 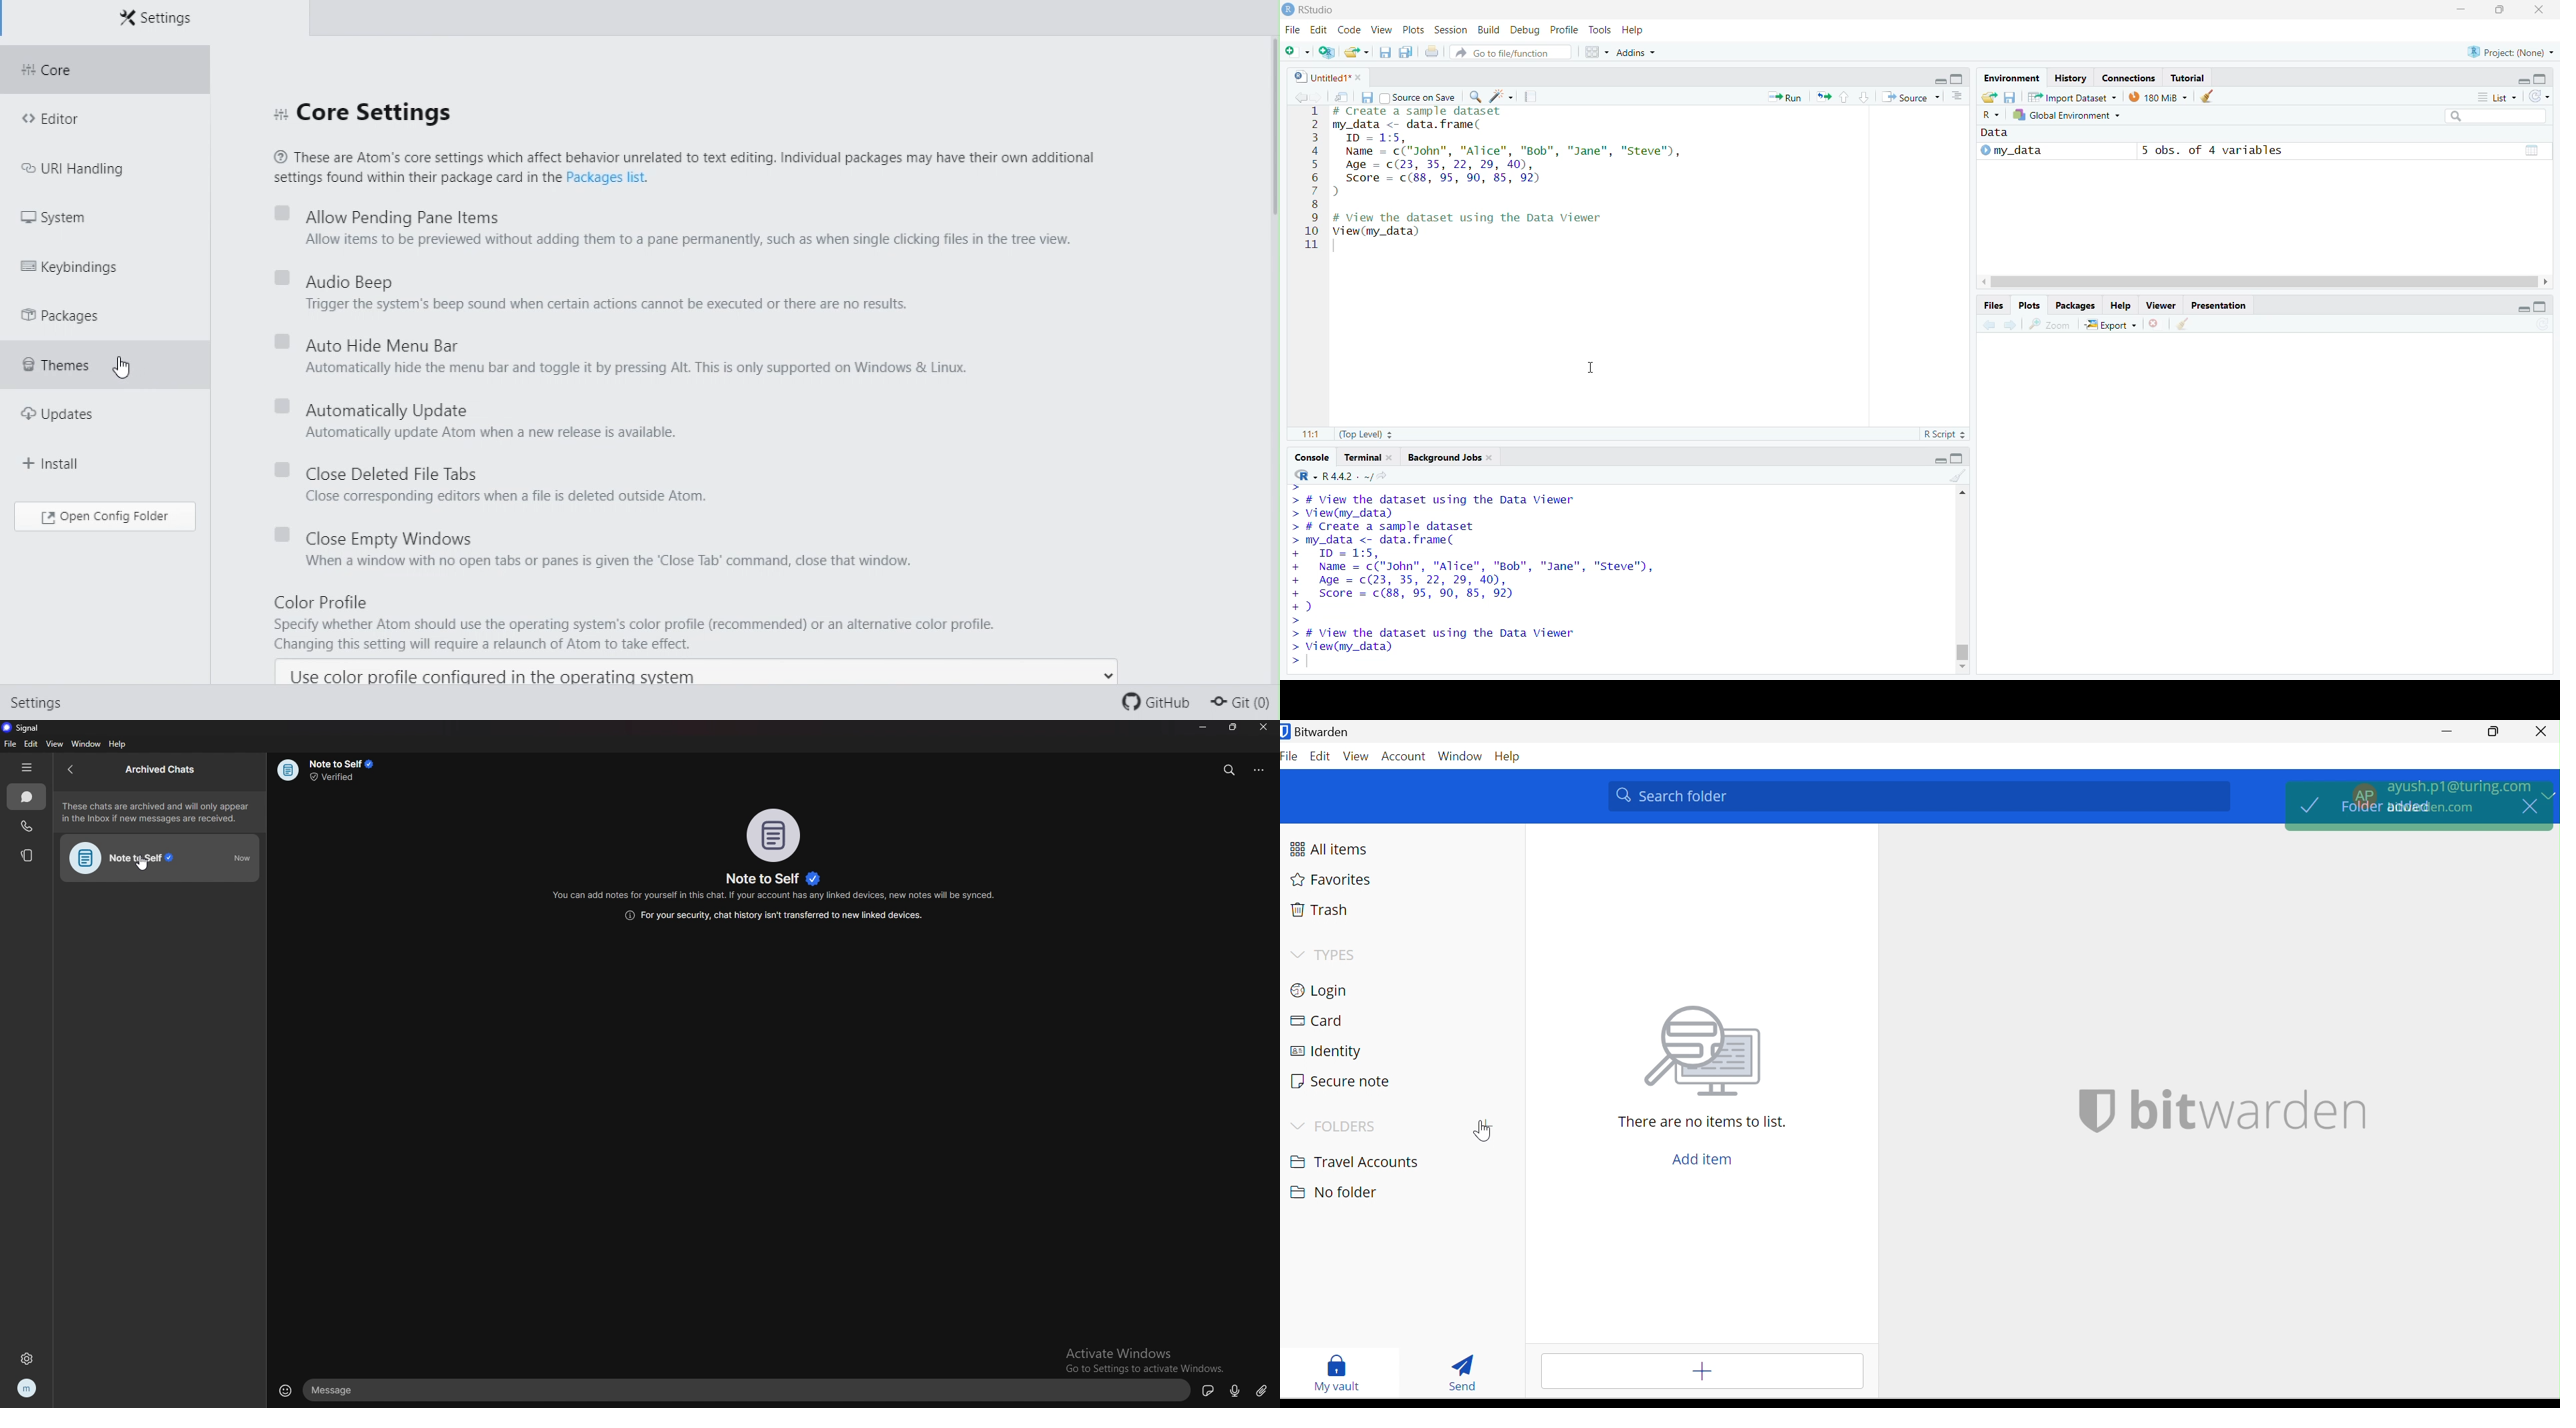 What do you see at coordinates (1340, 952) in the screenshot?
I see `TYPES` at bounding box center [1340, 952].